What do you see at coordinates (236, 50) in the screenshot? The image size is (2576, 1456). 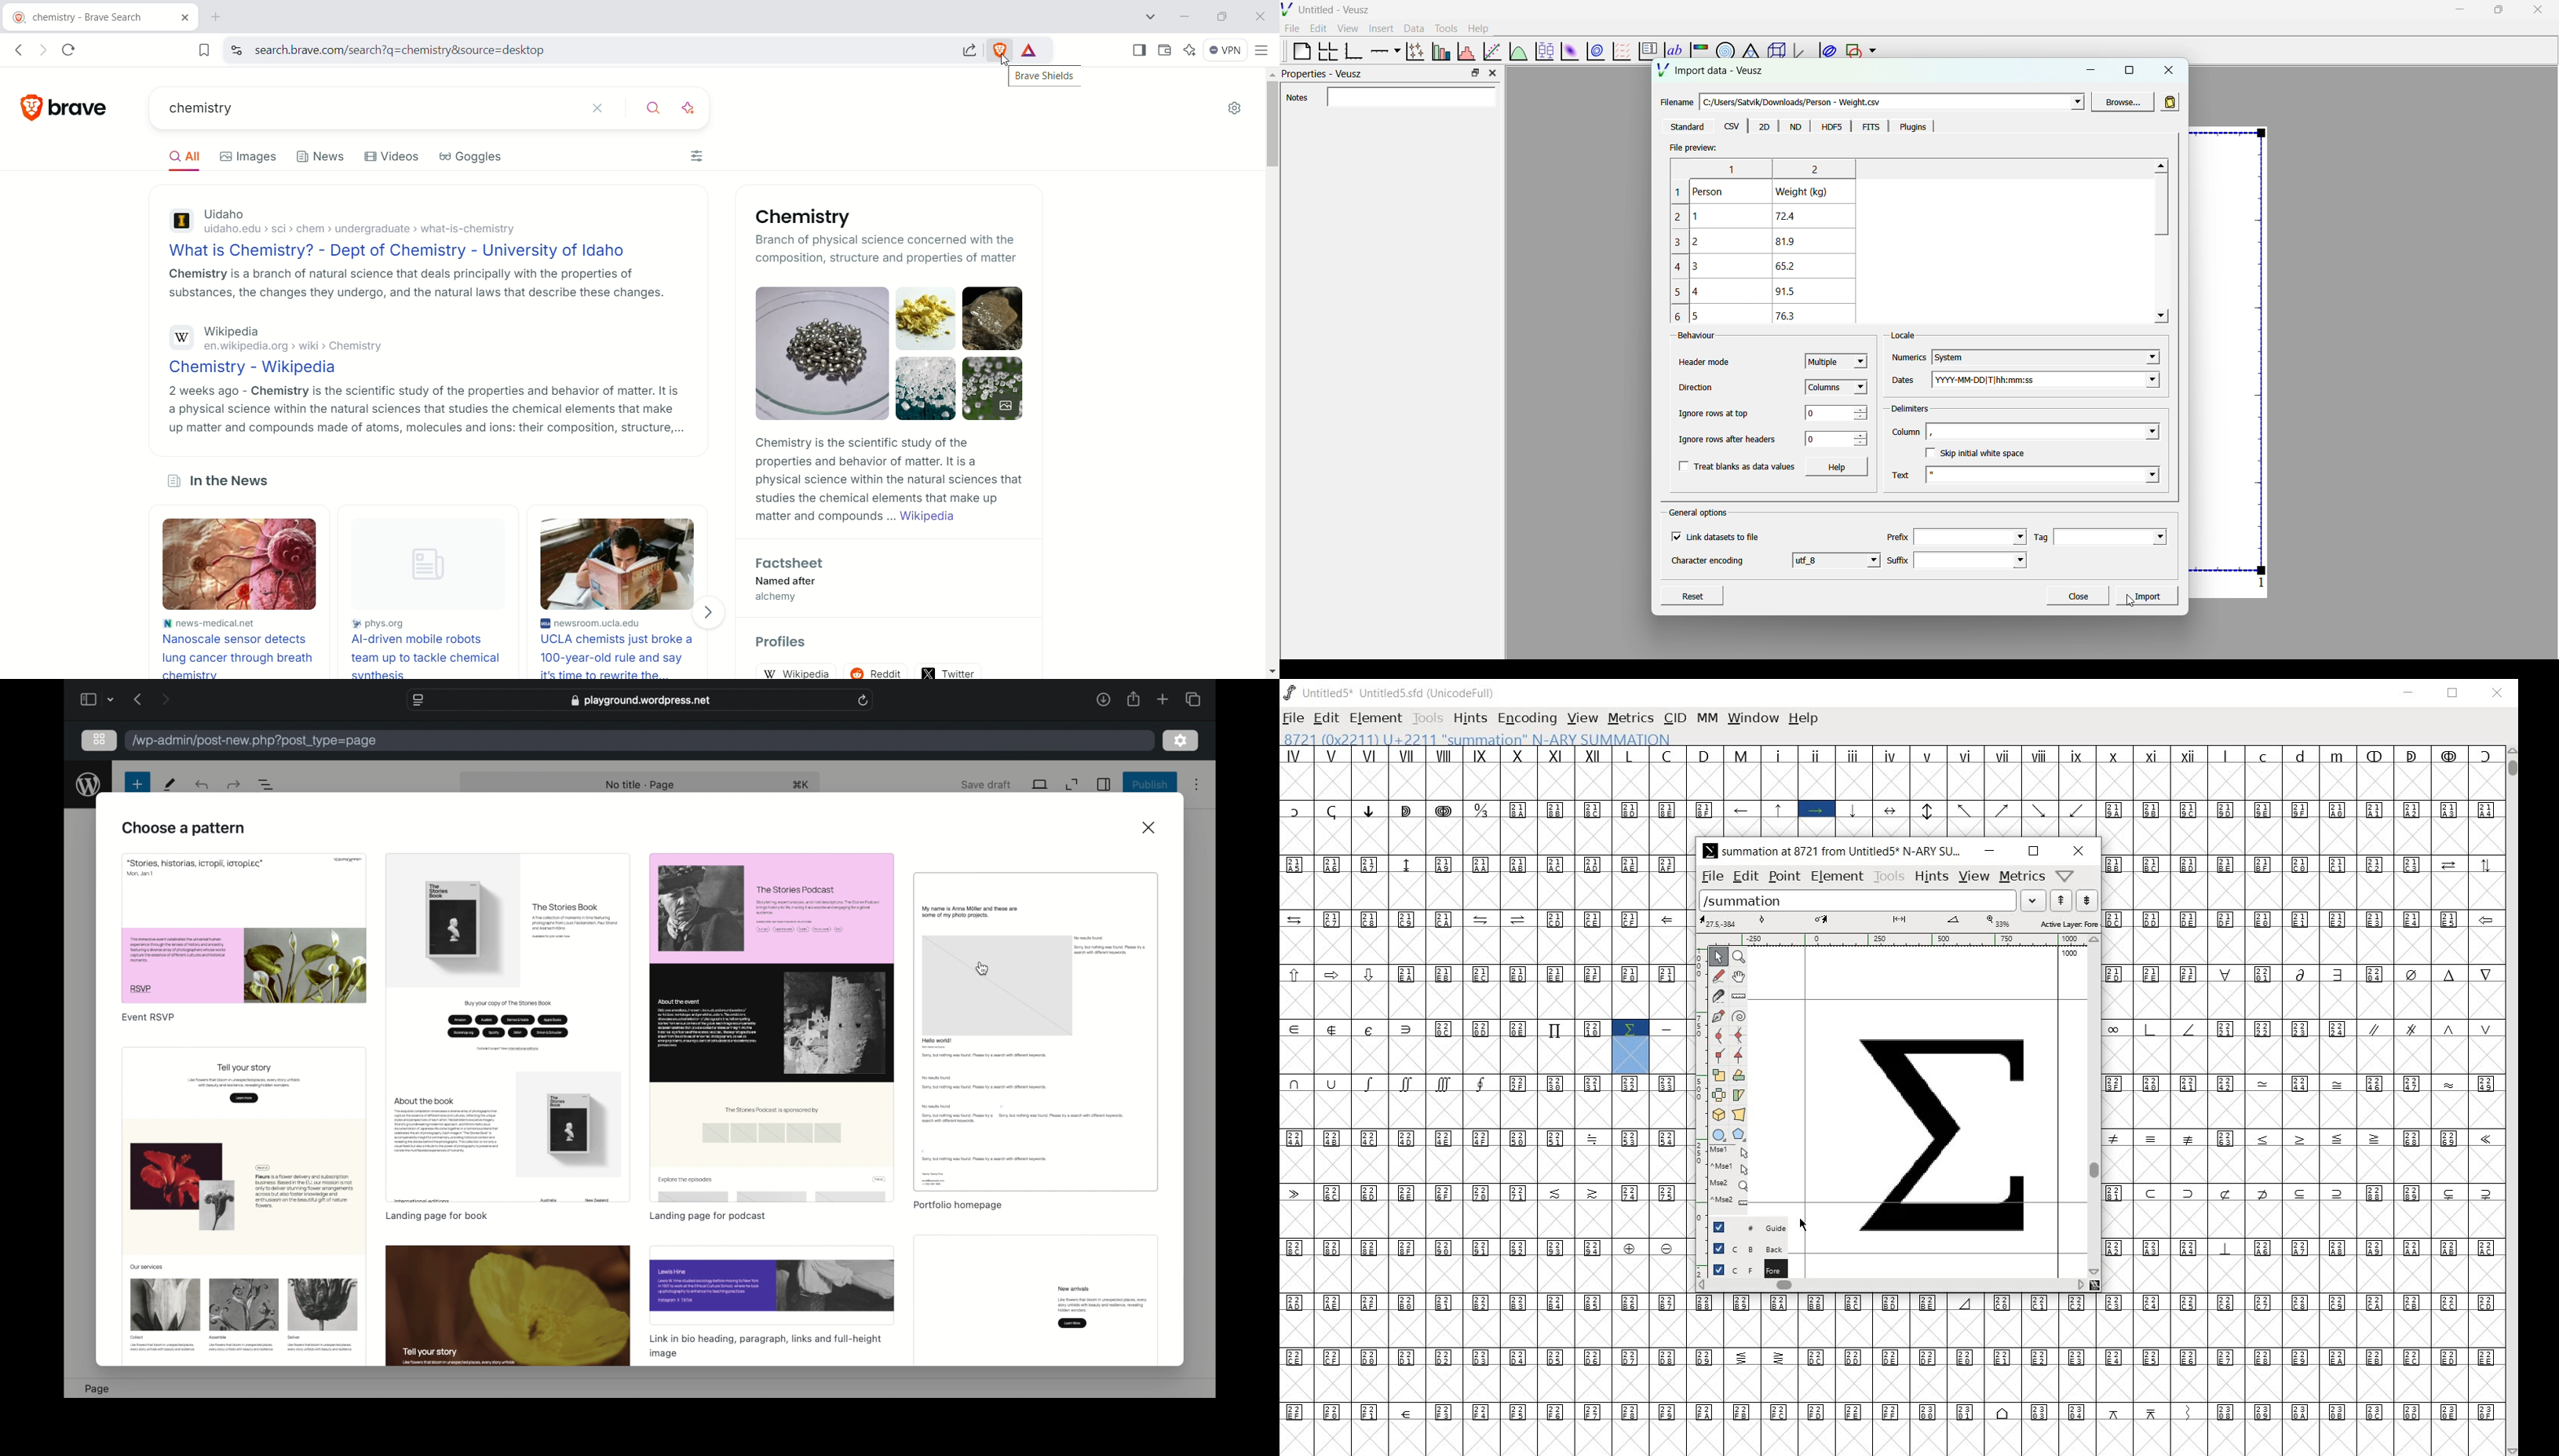 I see `view site information` at bounding box center [236, 50].